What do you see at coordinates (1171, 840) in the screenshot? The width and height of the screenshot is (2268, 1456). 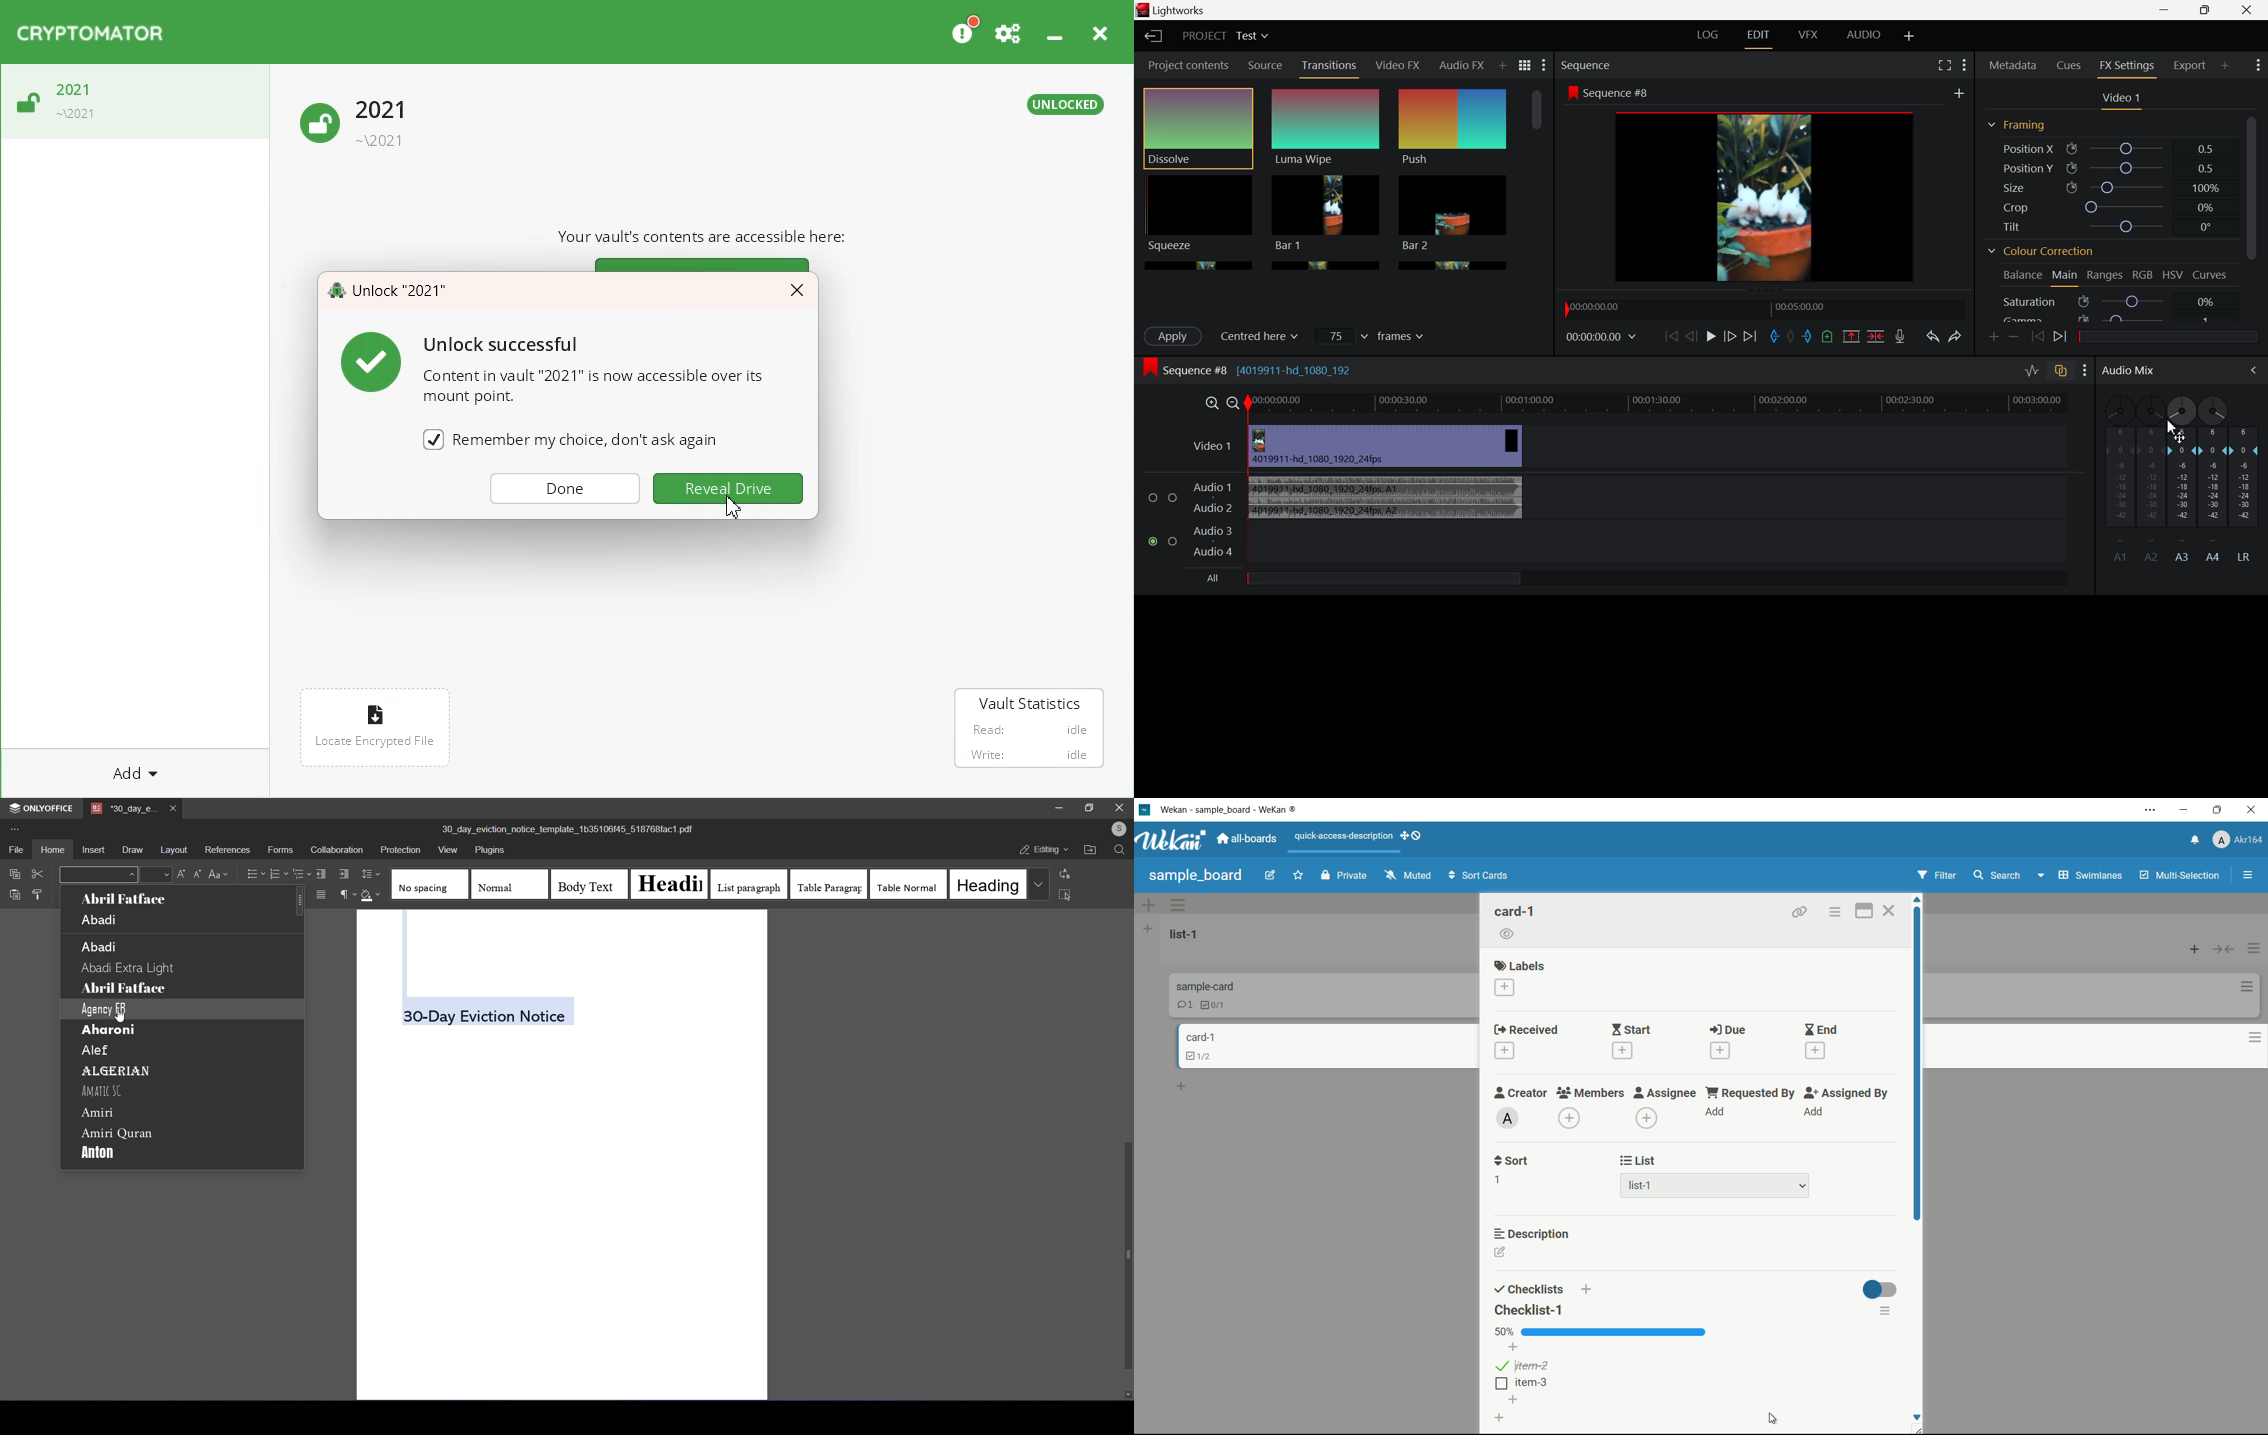 I see `Wekan logo` at bounding box center [1171, 840].